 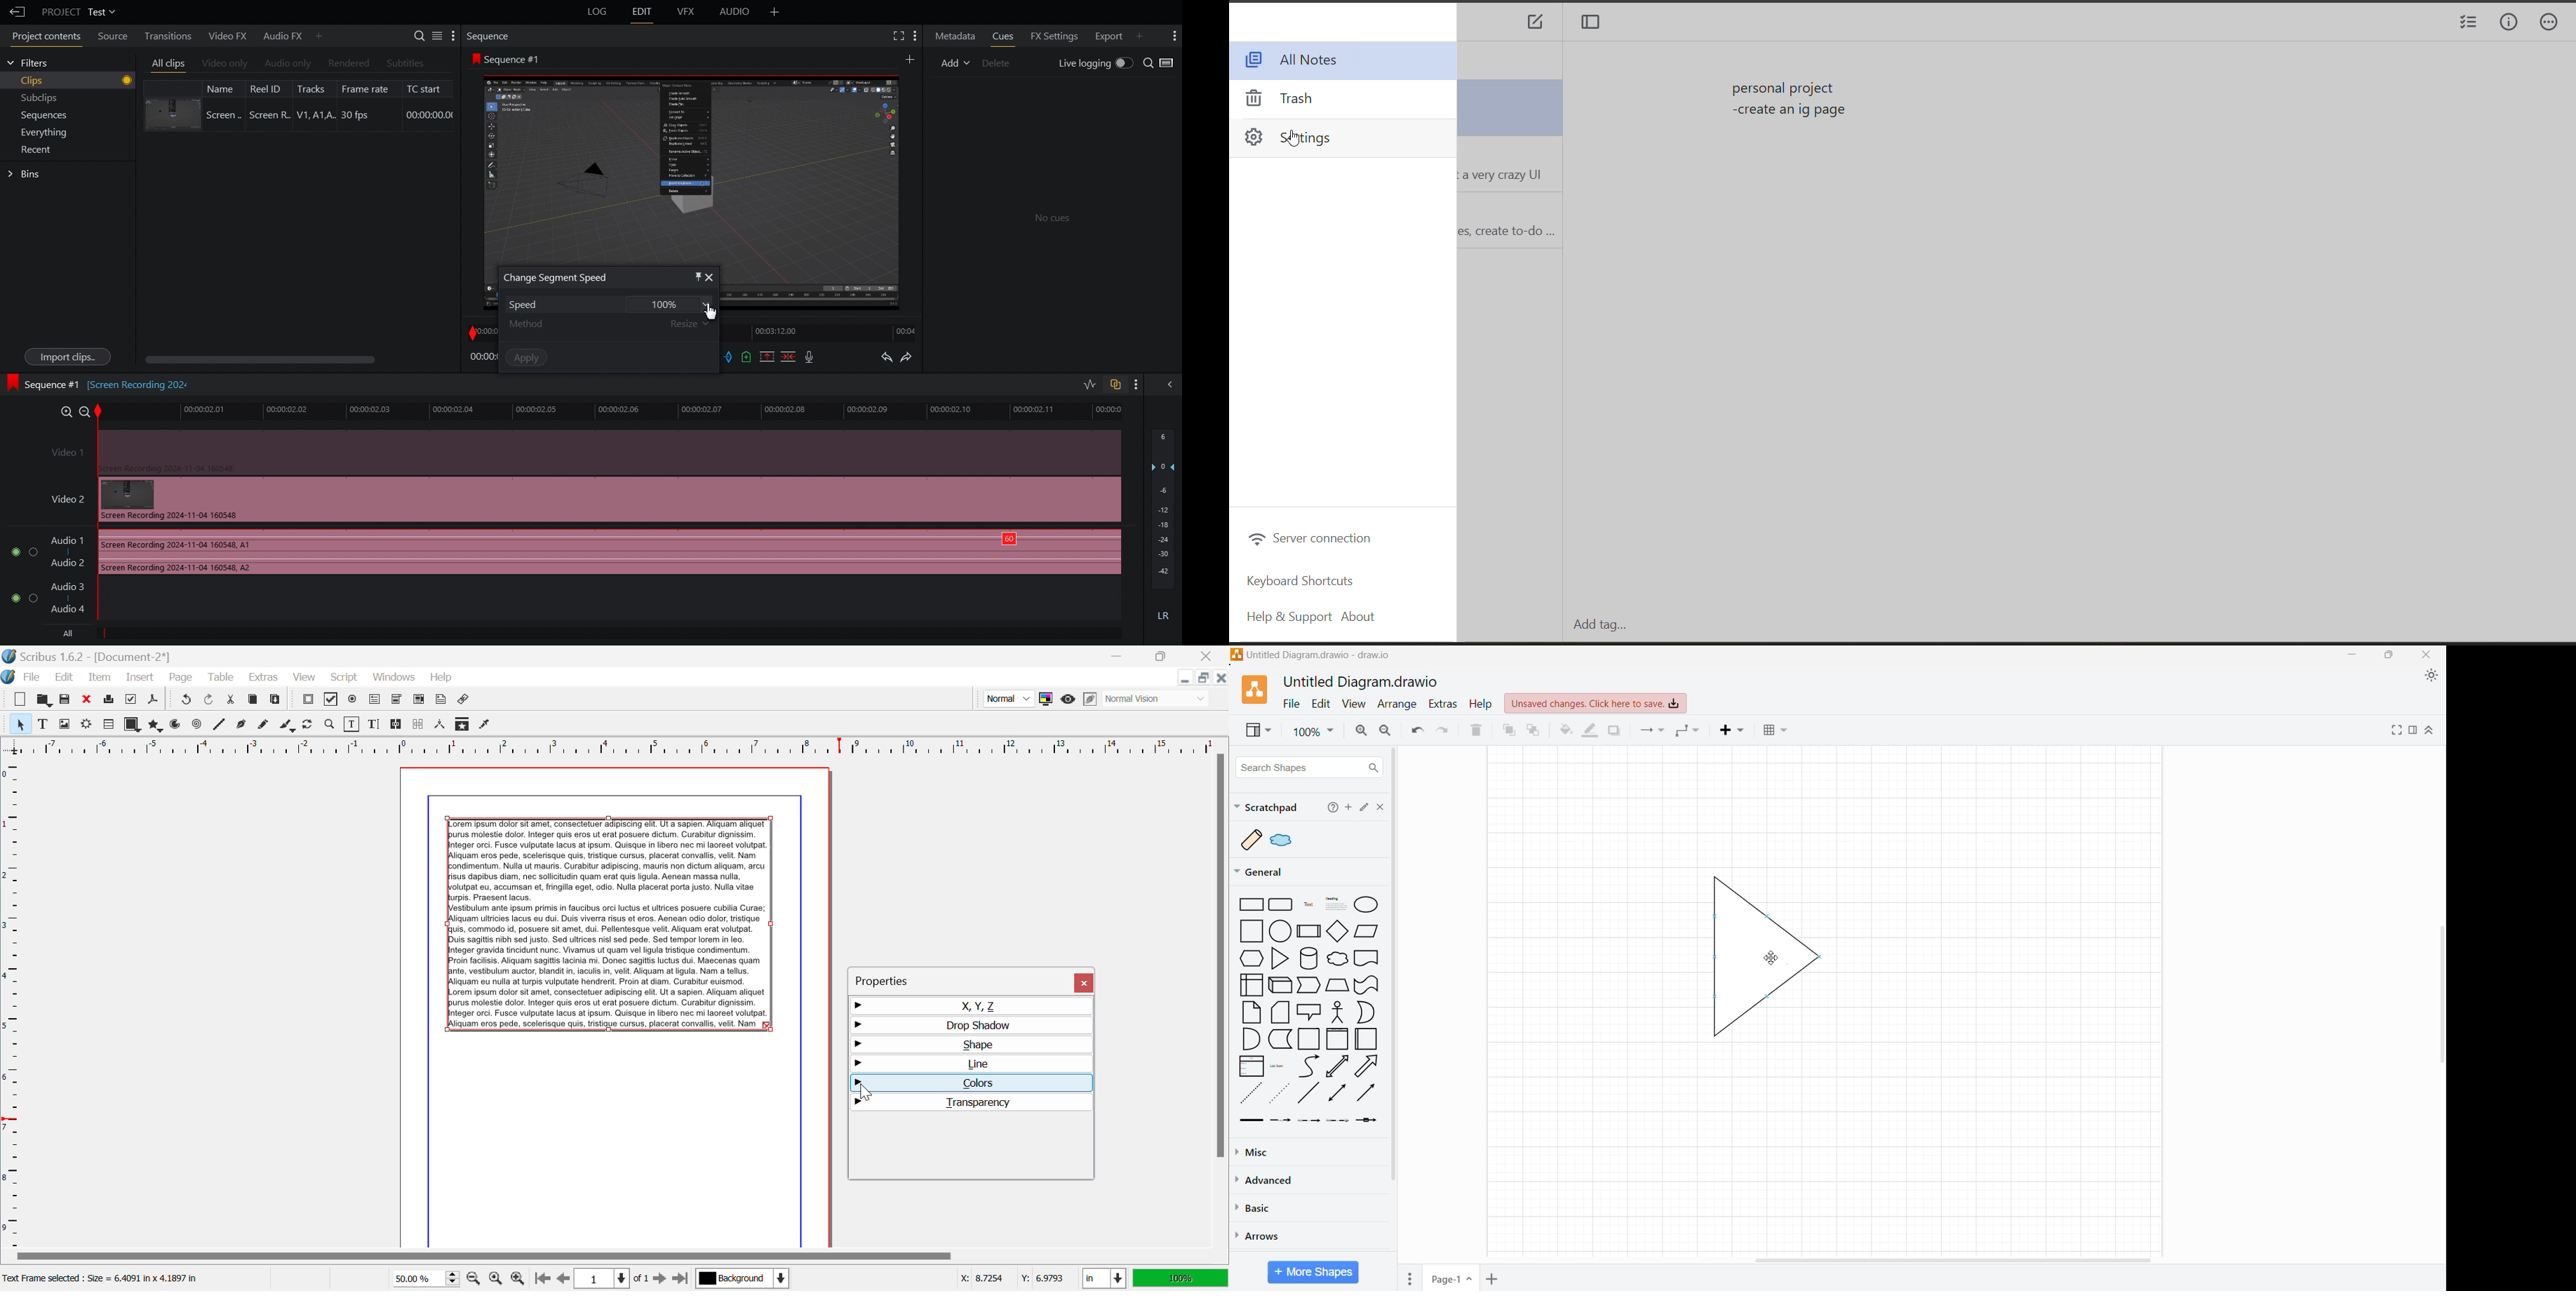 I want to click on Search Shapes, so click(x=1308, y=767).